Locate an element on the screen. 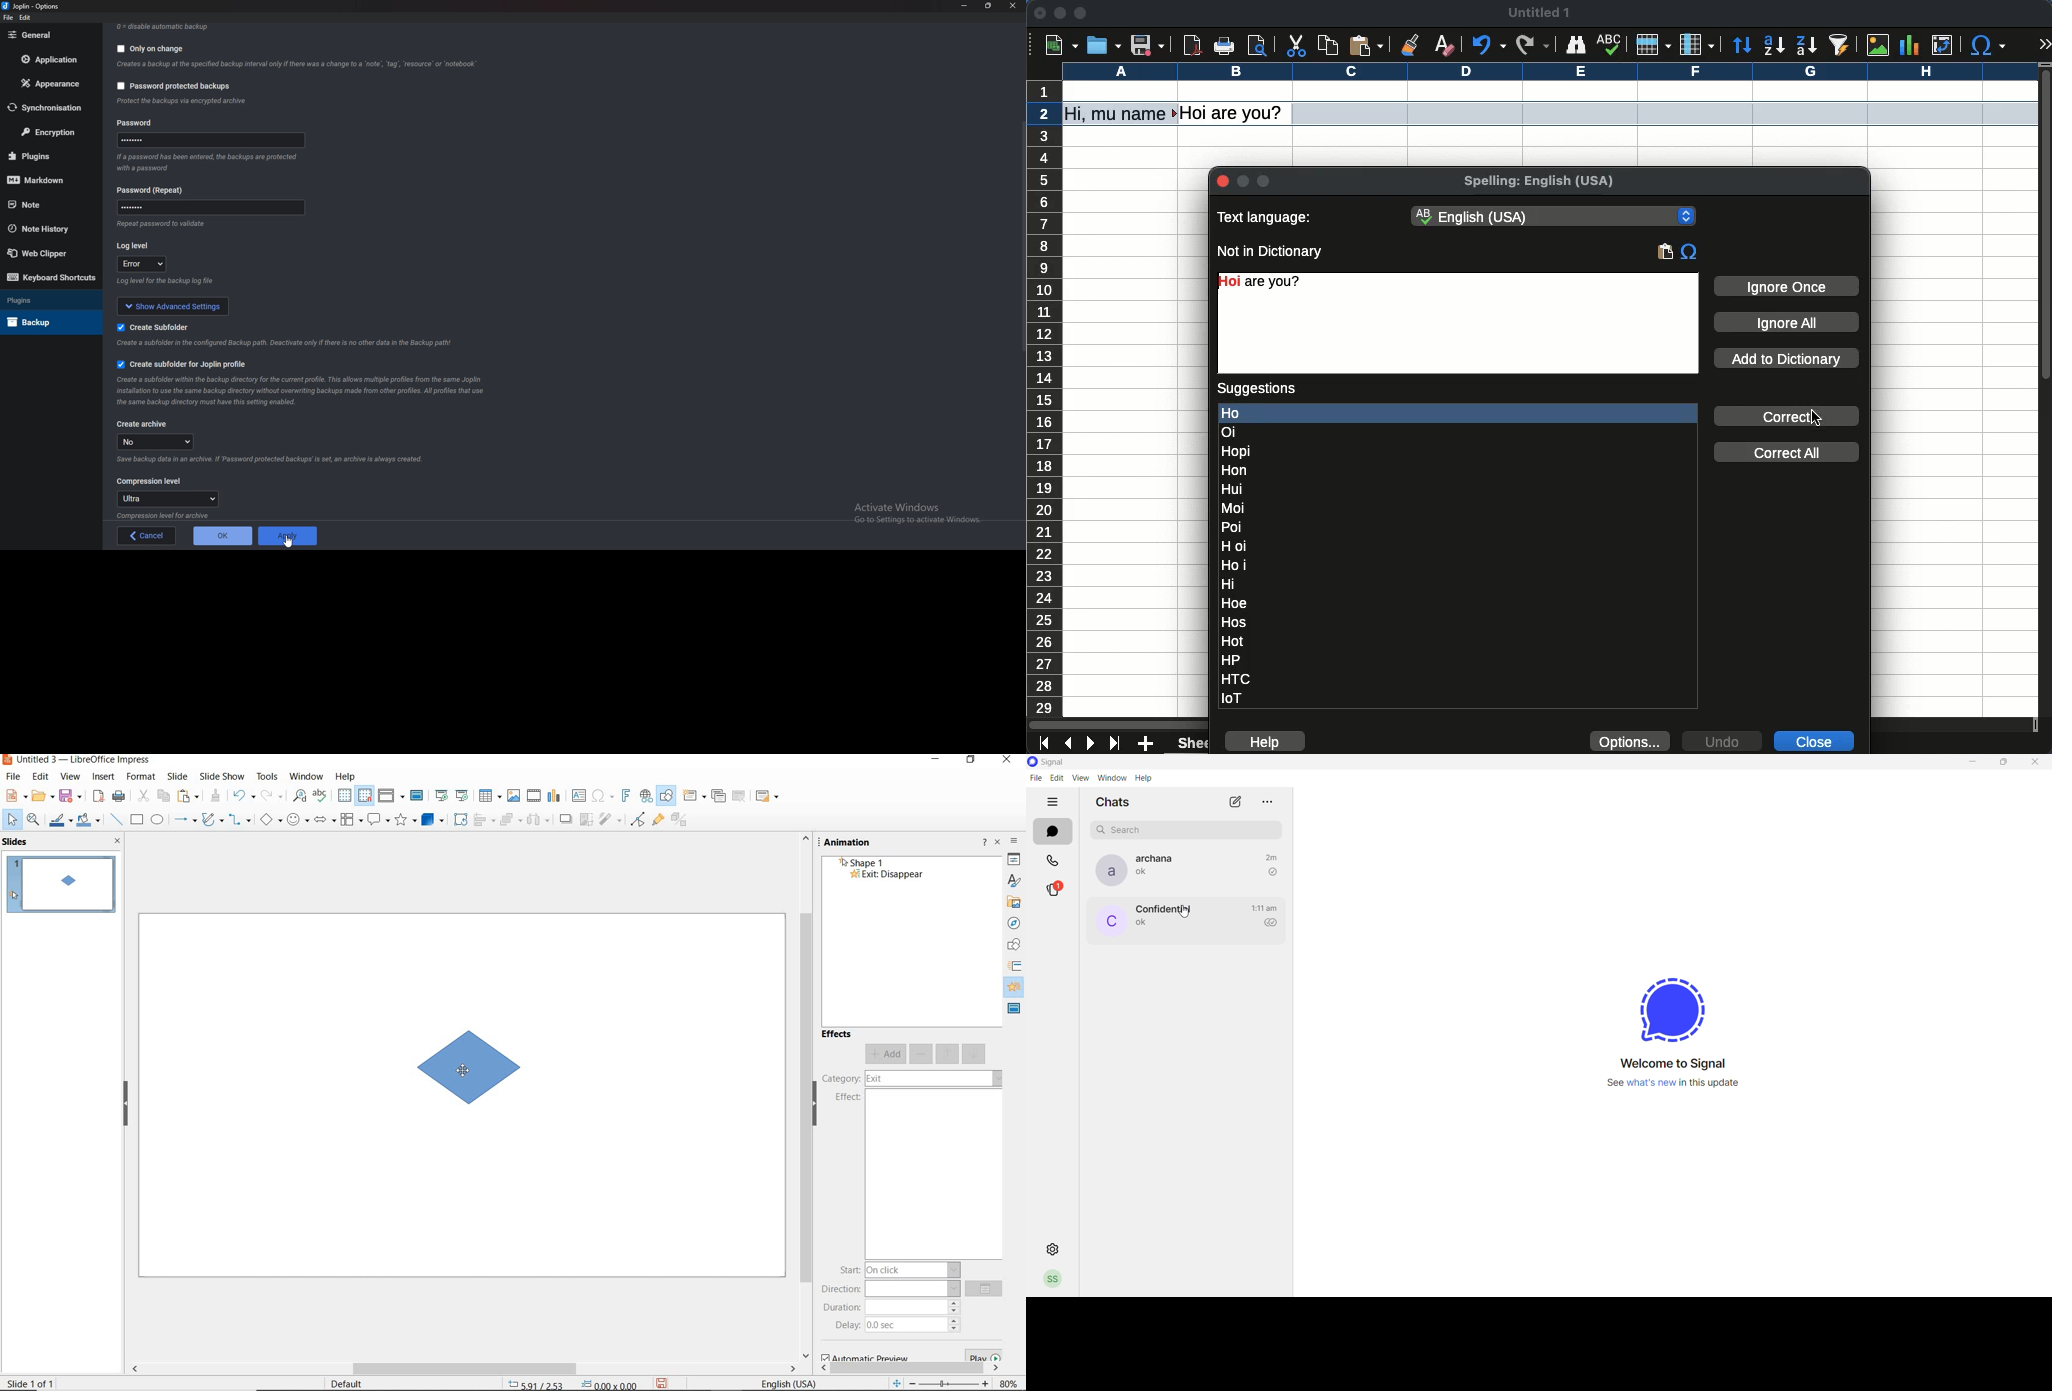 This screenshot has width=2072, height=1400. new is located at coordinates (15, 795).